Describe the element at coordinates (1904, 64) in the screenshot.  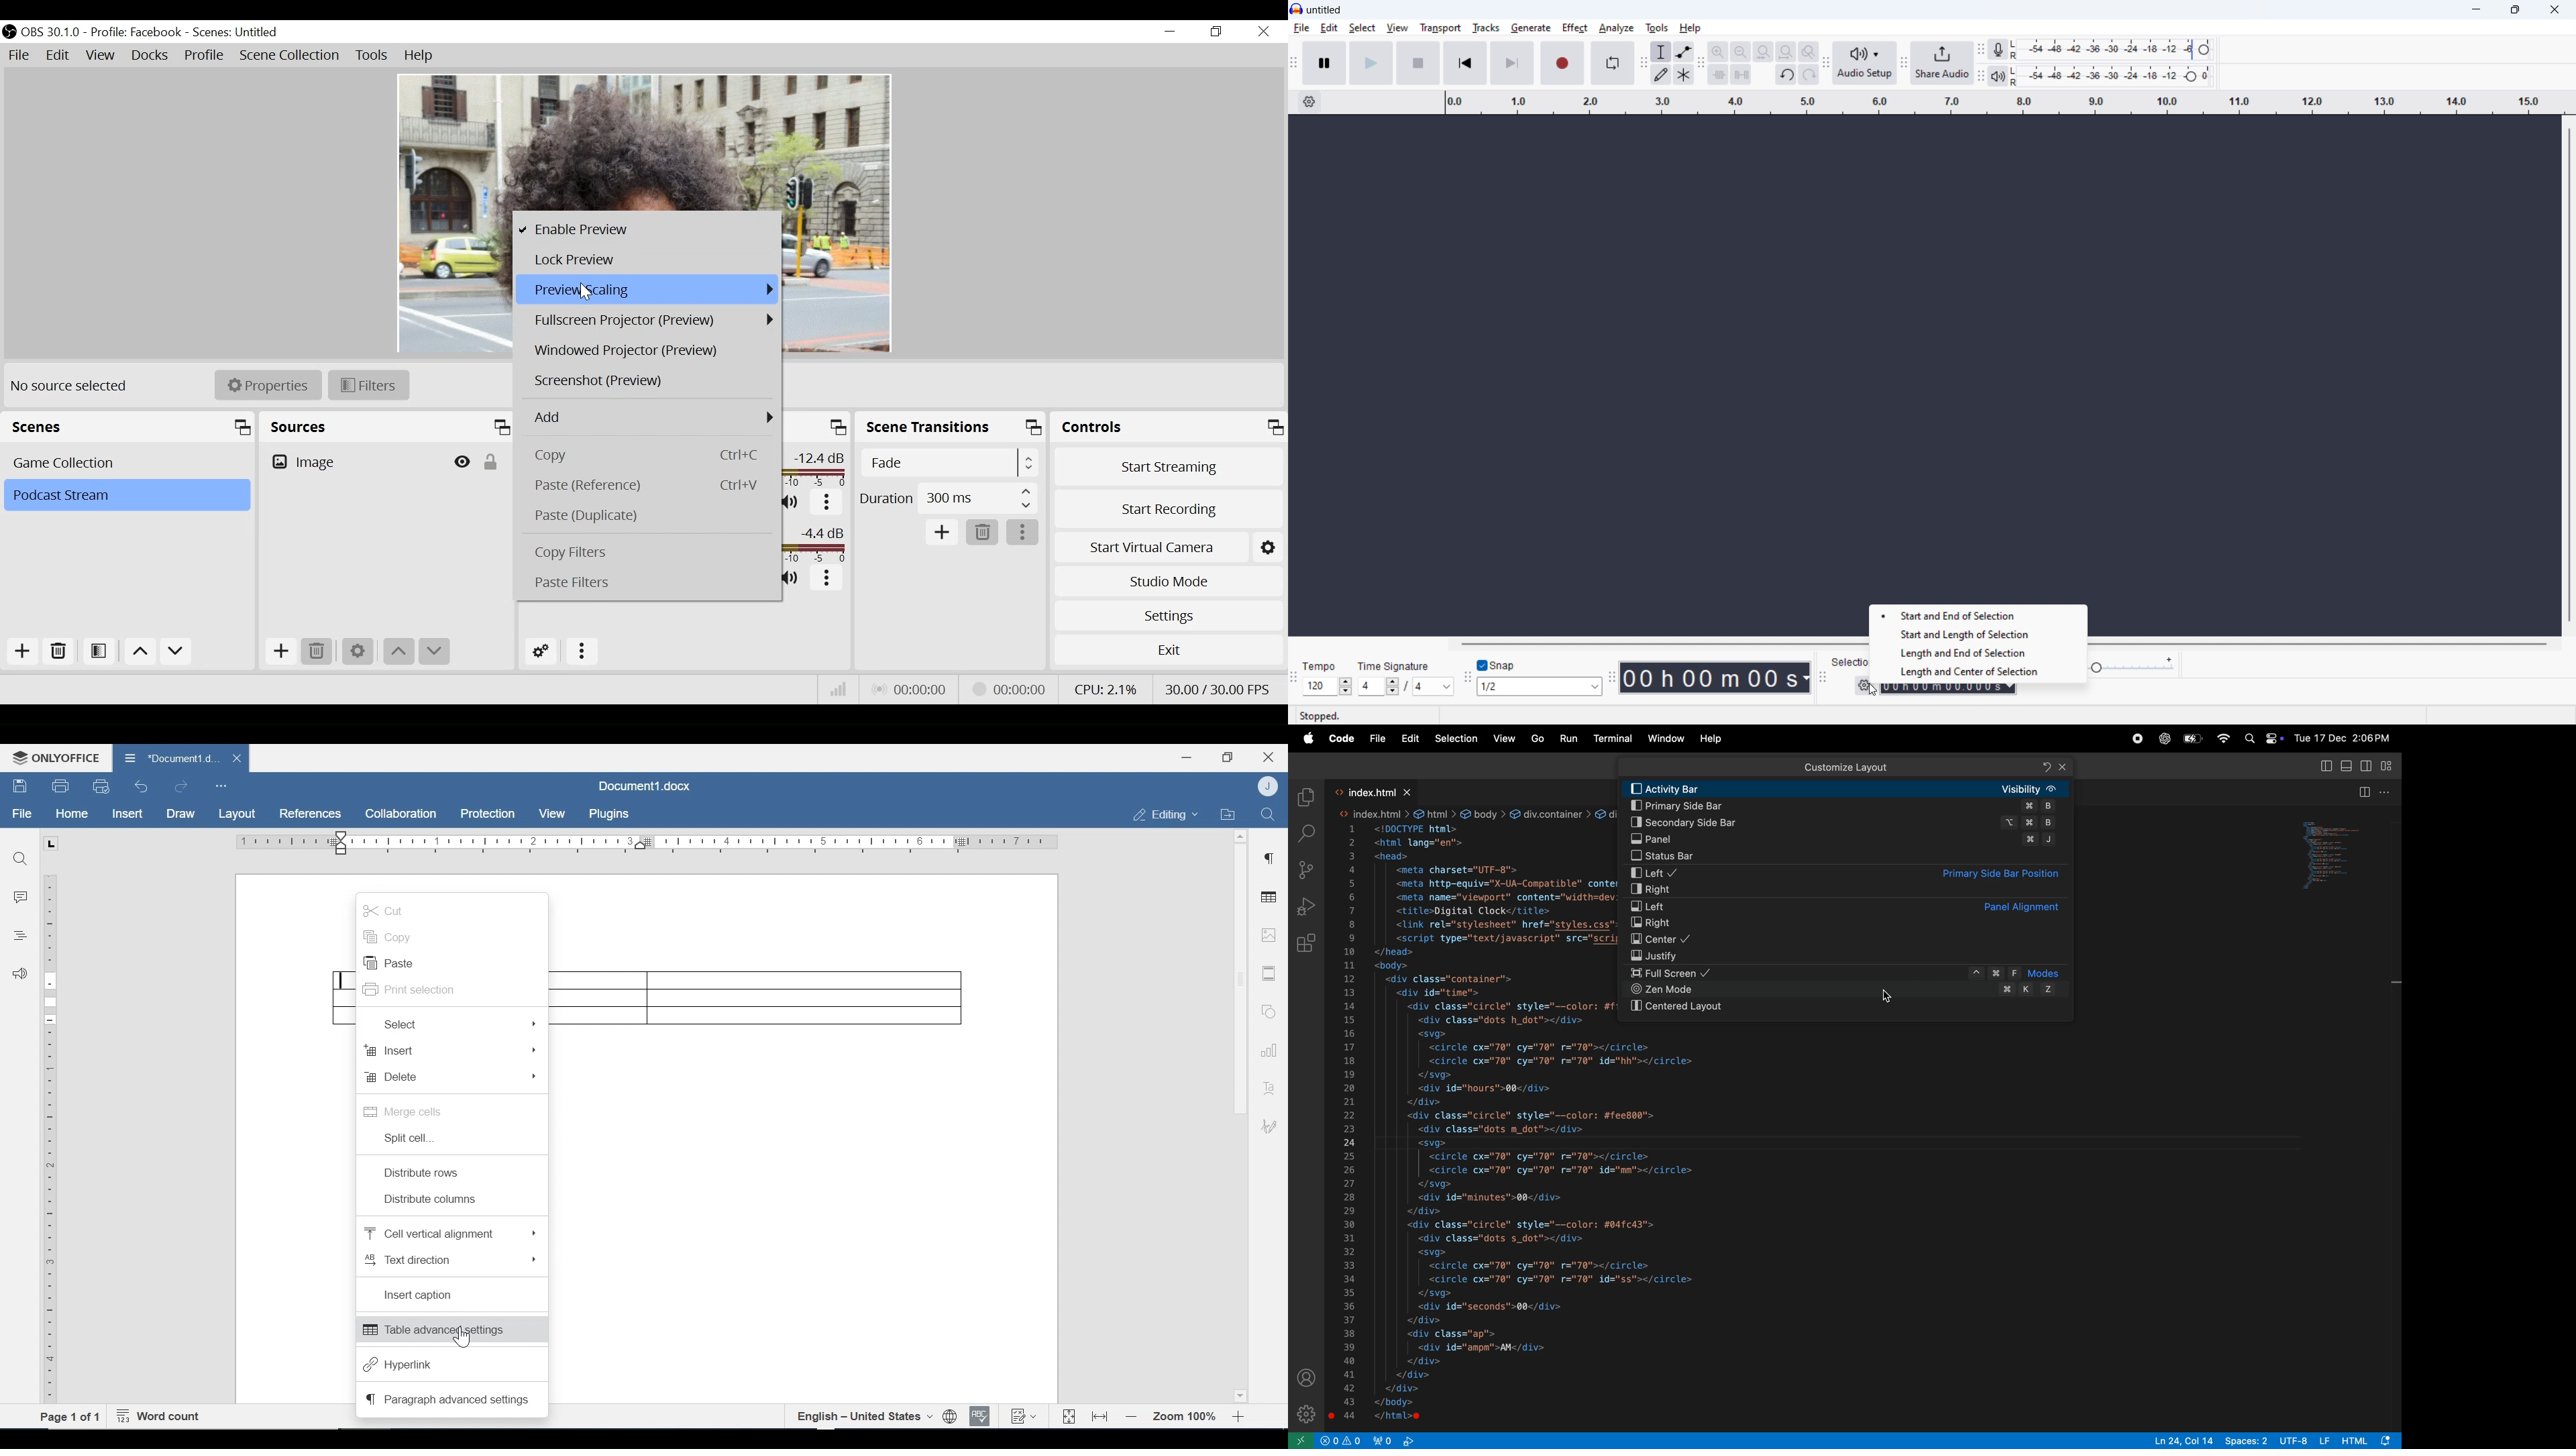
I see `share audio toolbar` at that location.